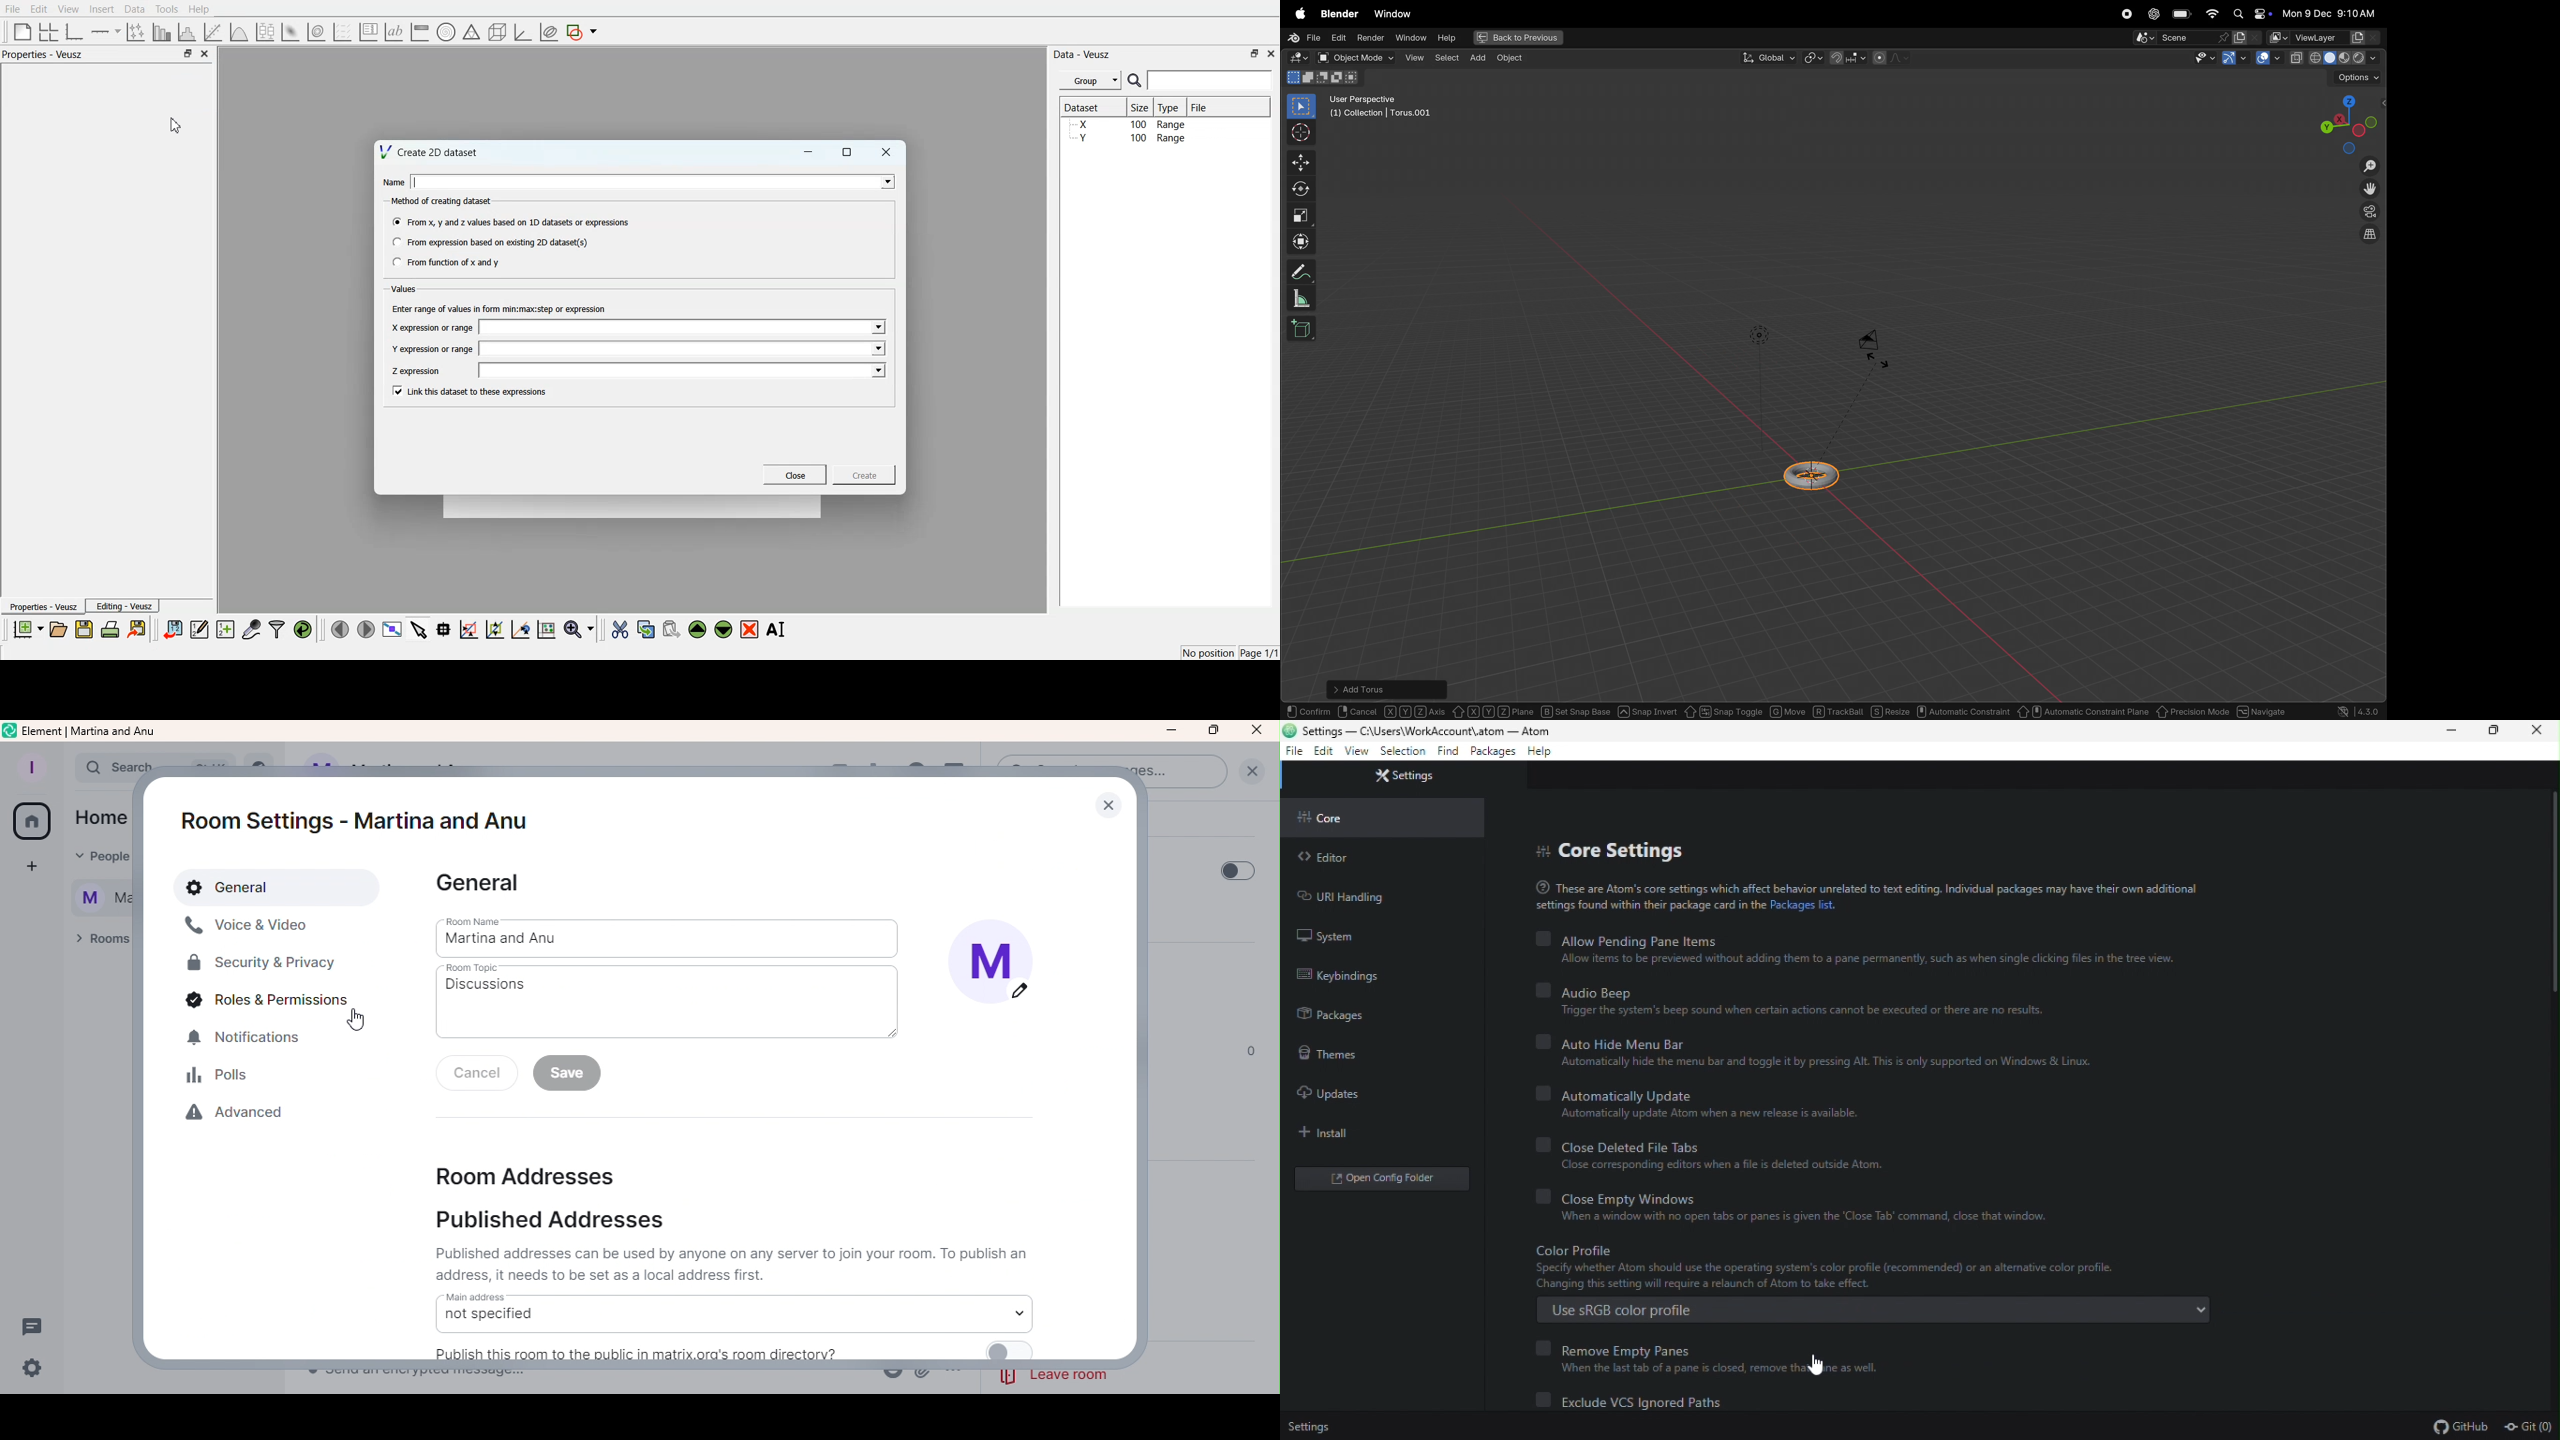  What do you see at coordinates (1411, 778) in the screenshot?
I see `settings` at bounding box center [1411, 778].